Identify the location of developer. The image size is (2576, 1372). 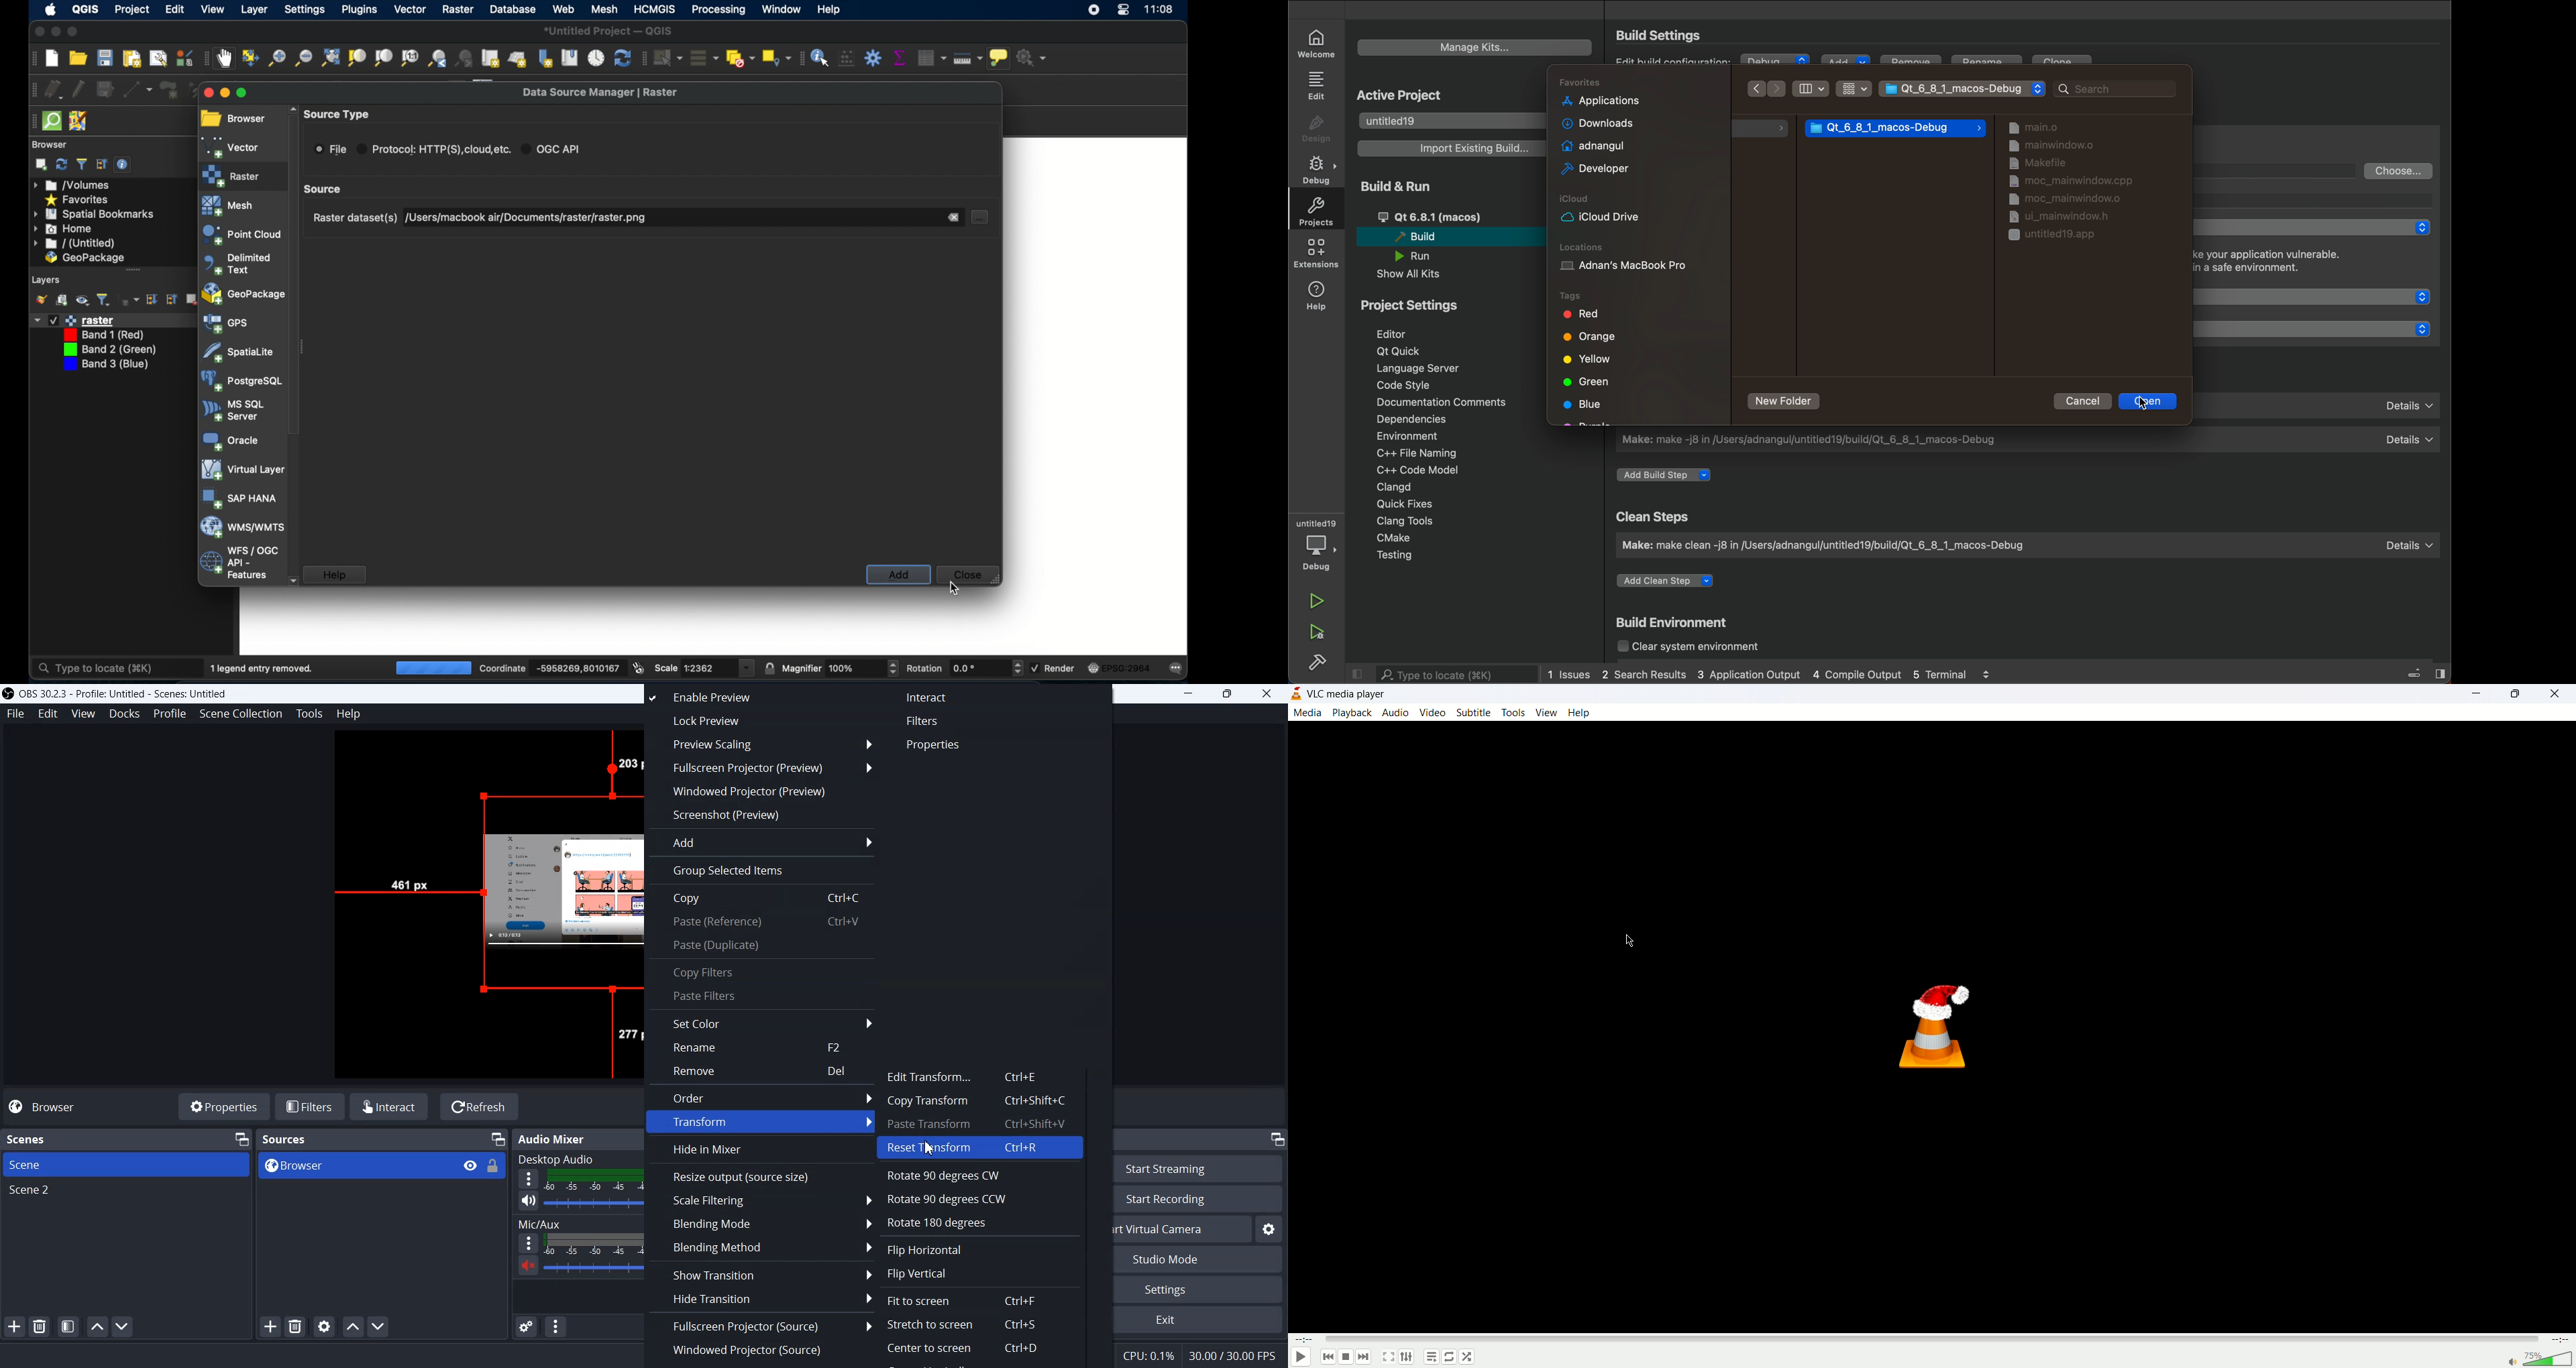
(1592, 170).